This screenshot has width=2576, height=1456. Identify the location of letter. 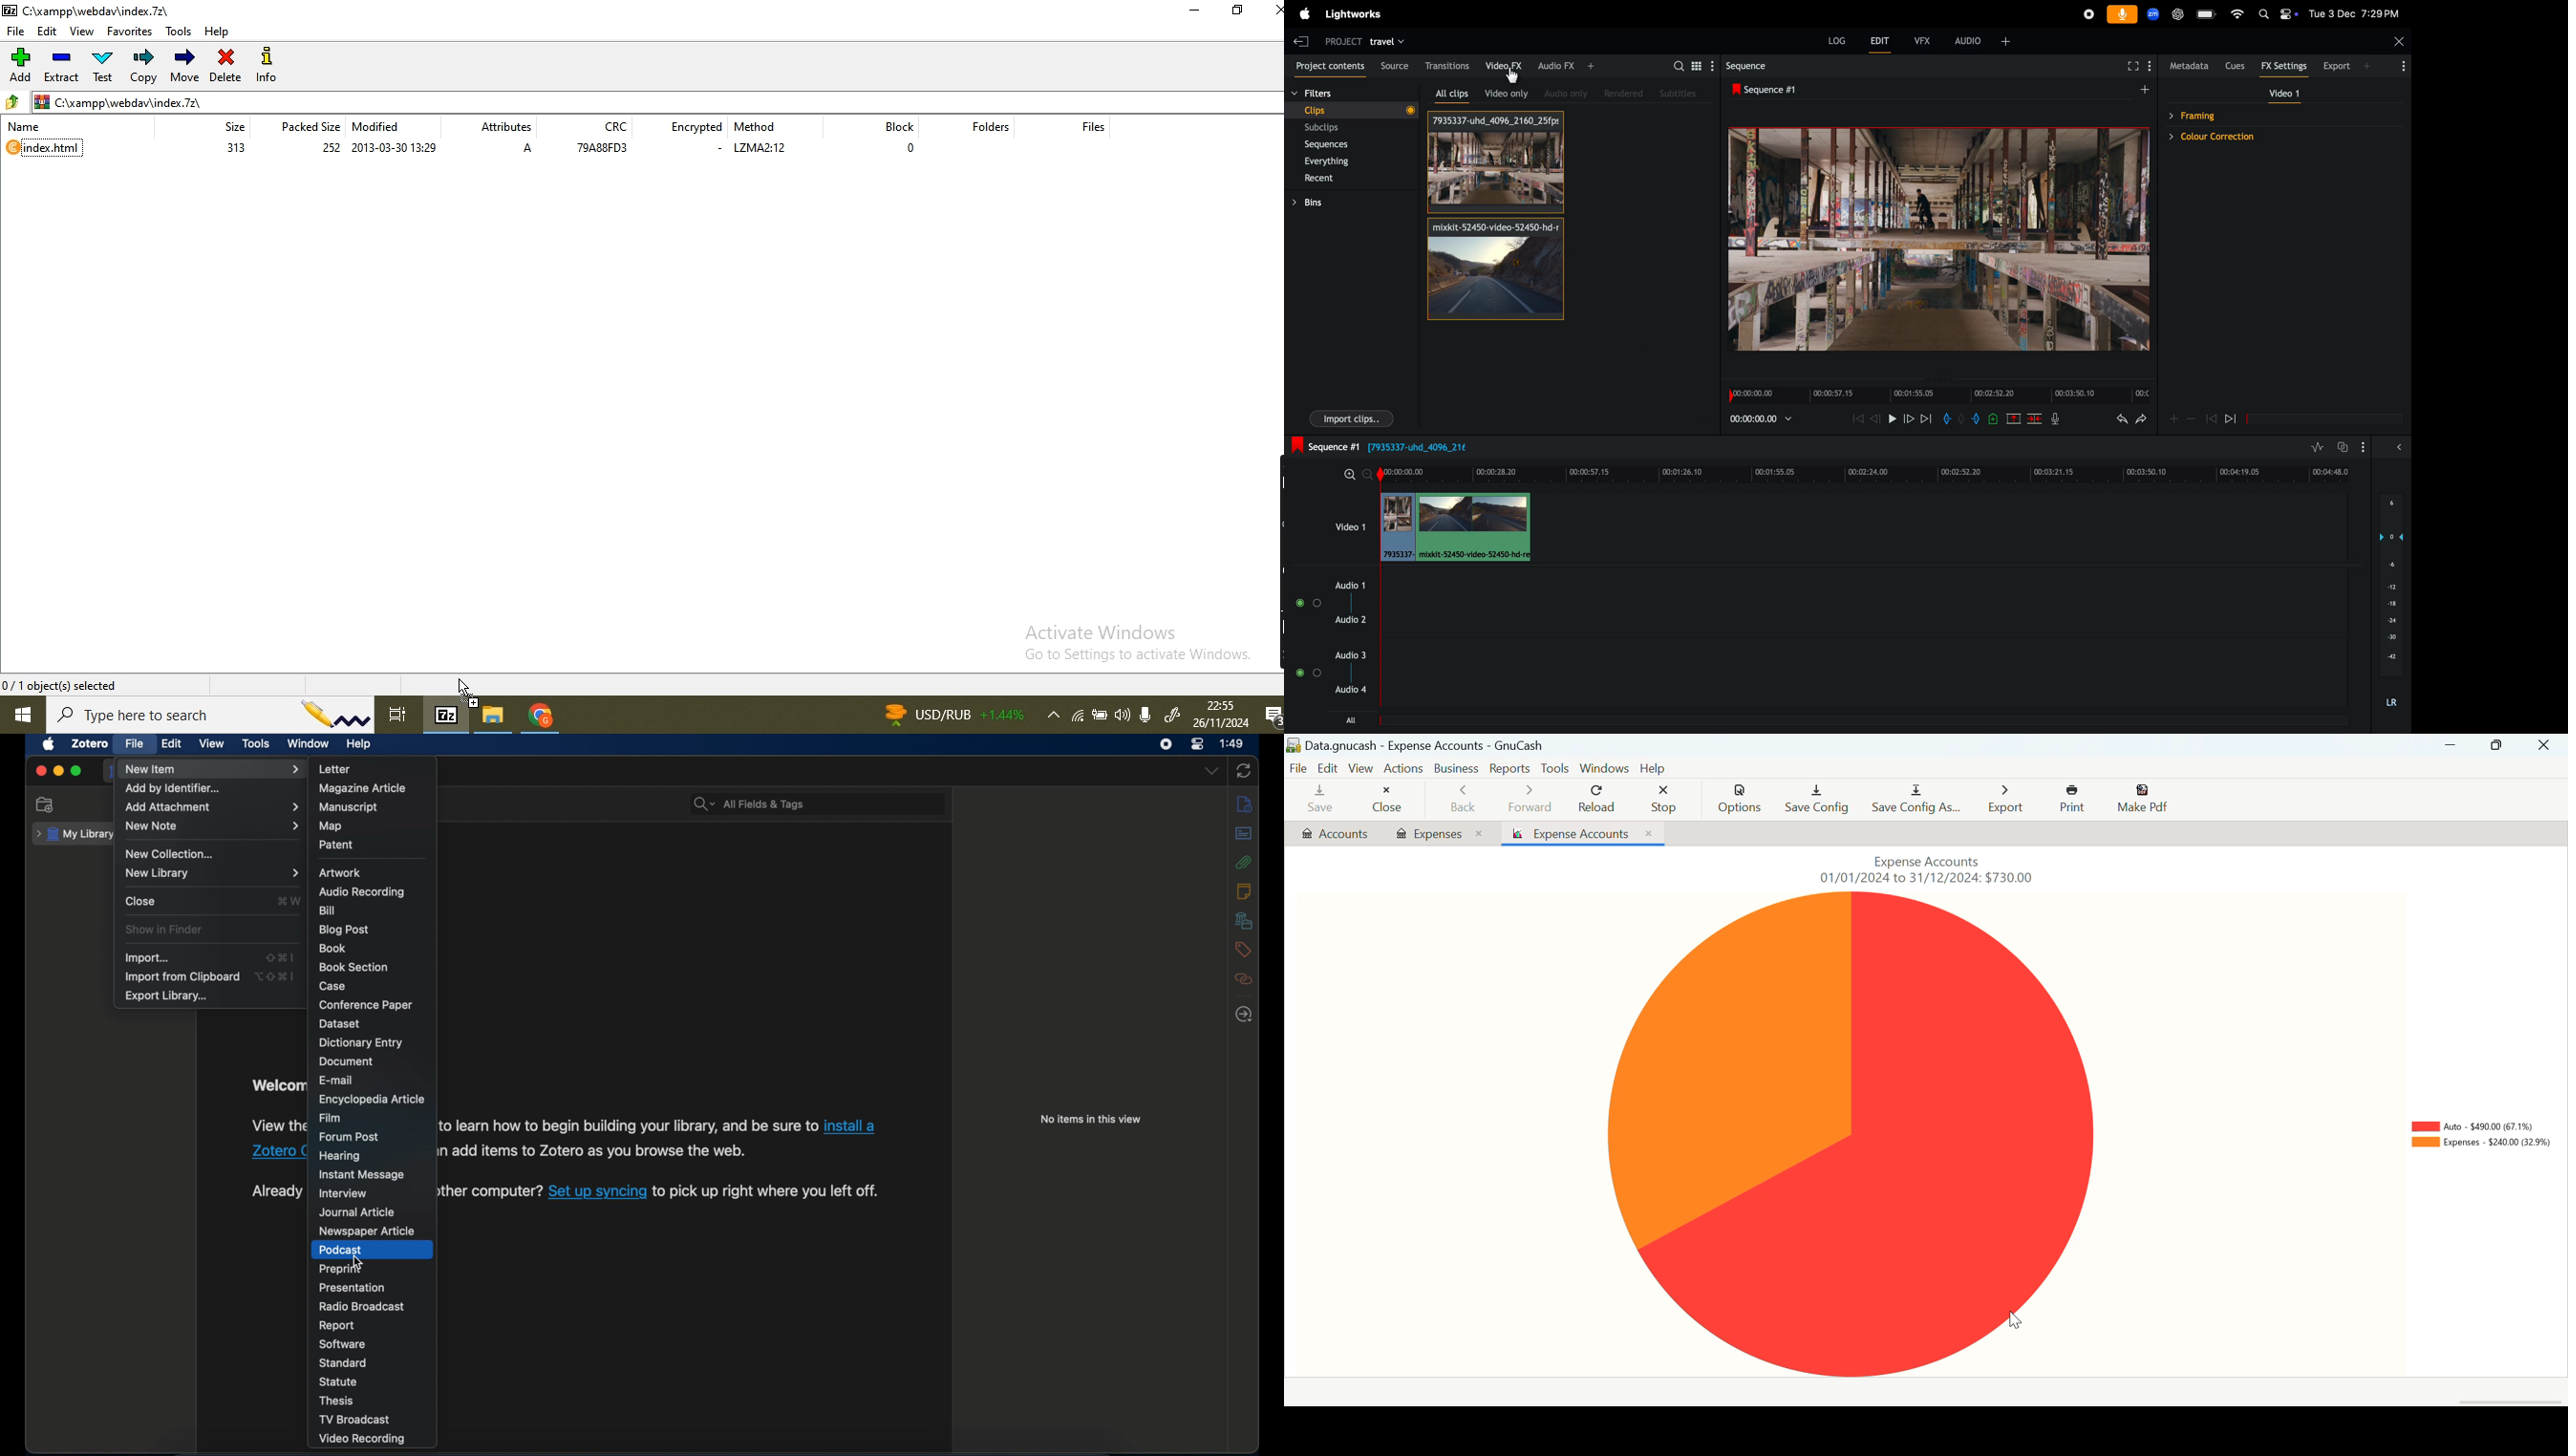
(334, 769).